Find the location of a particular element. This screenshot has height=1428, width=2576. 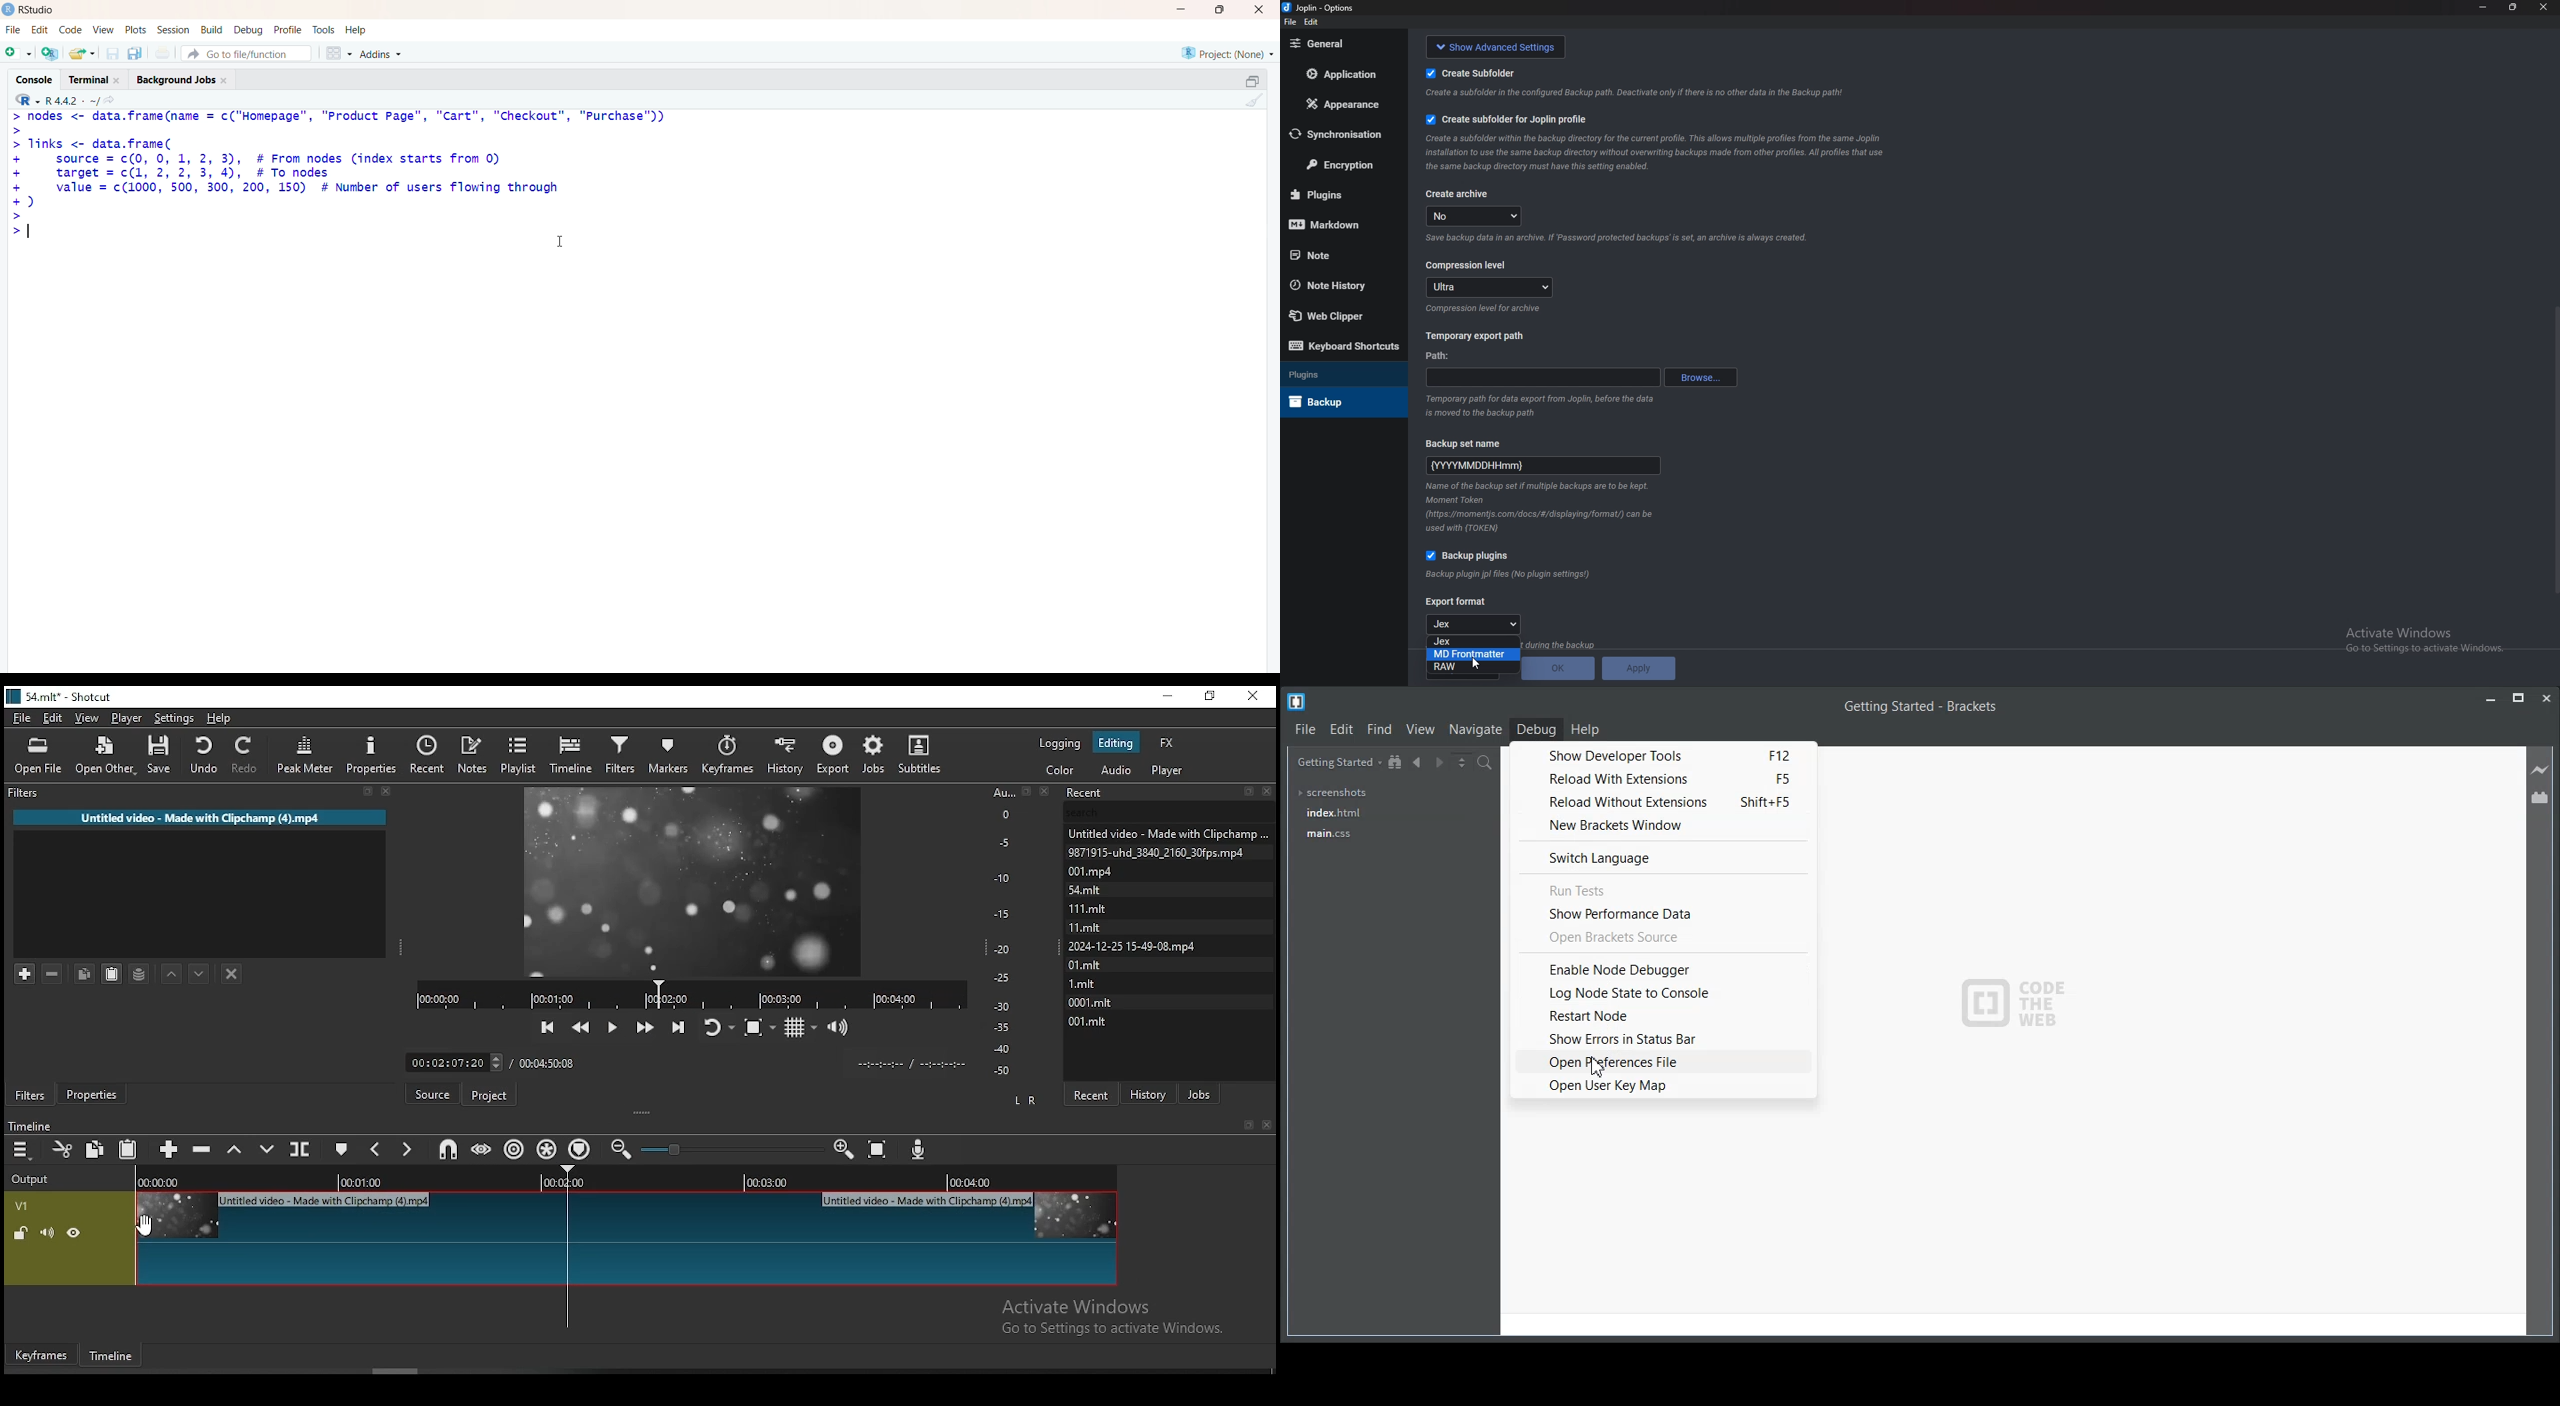

New Bracket Window is located at coordinates (1662, 825).